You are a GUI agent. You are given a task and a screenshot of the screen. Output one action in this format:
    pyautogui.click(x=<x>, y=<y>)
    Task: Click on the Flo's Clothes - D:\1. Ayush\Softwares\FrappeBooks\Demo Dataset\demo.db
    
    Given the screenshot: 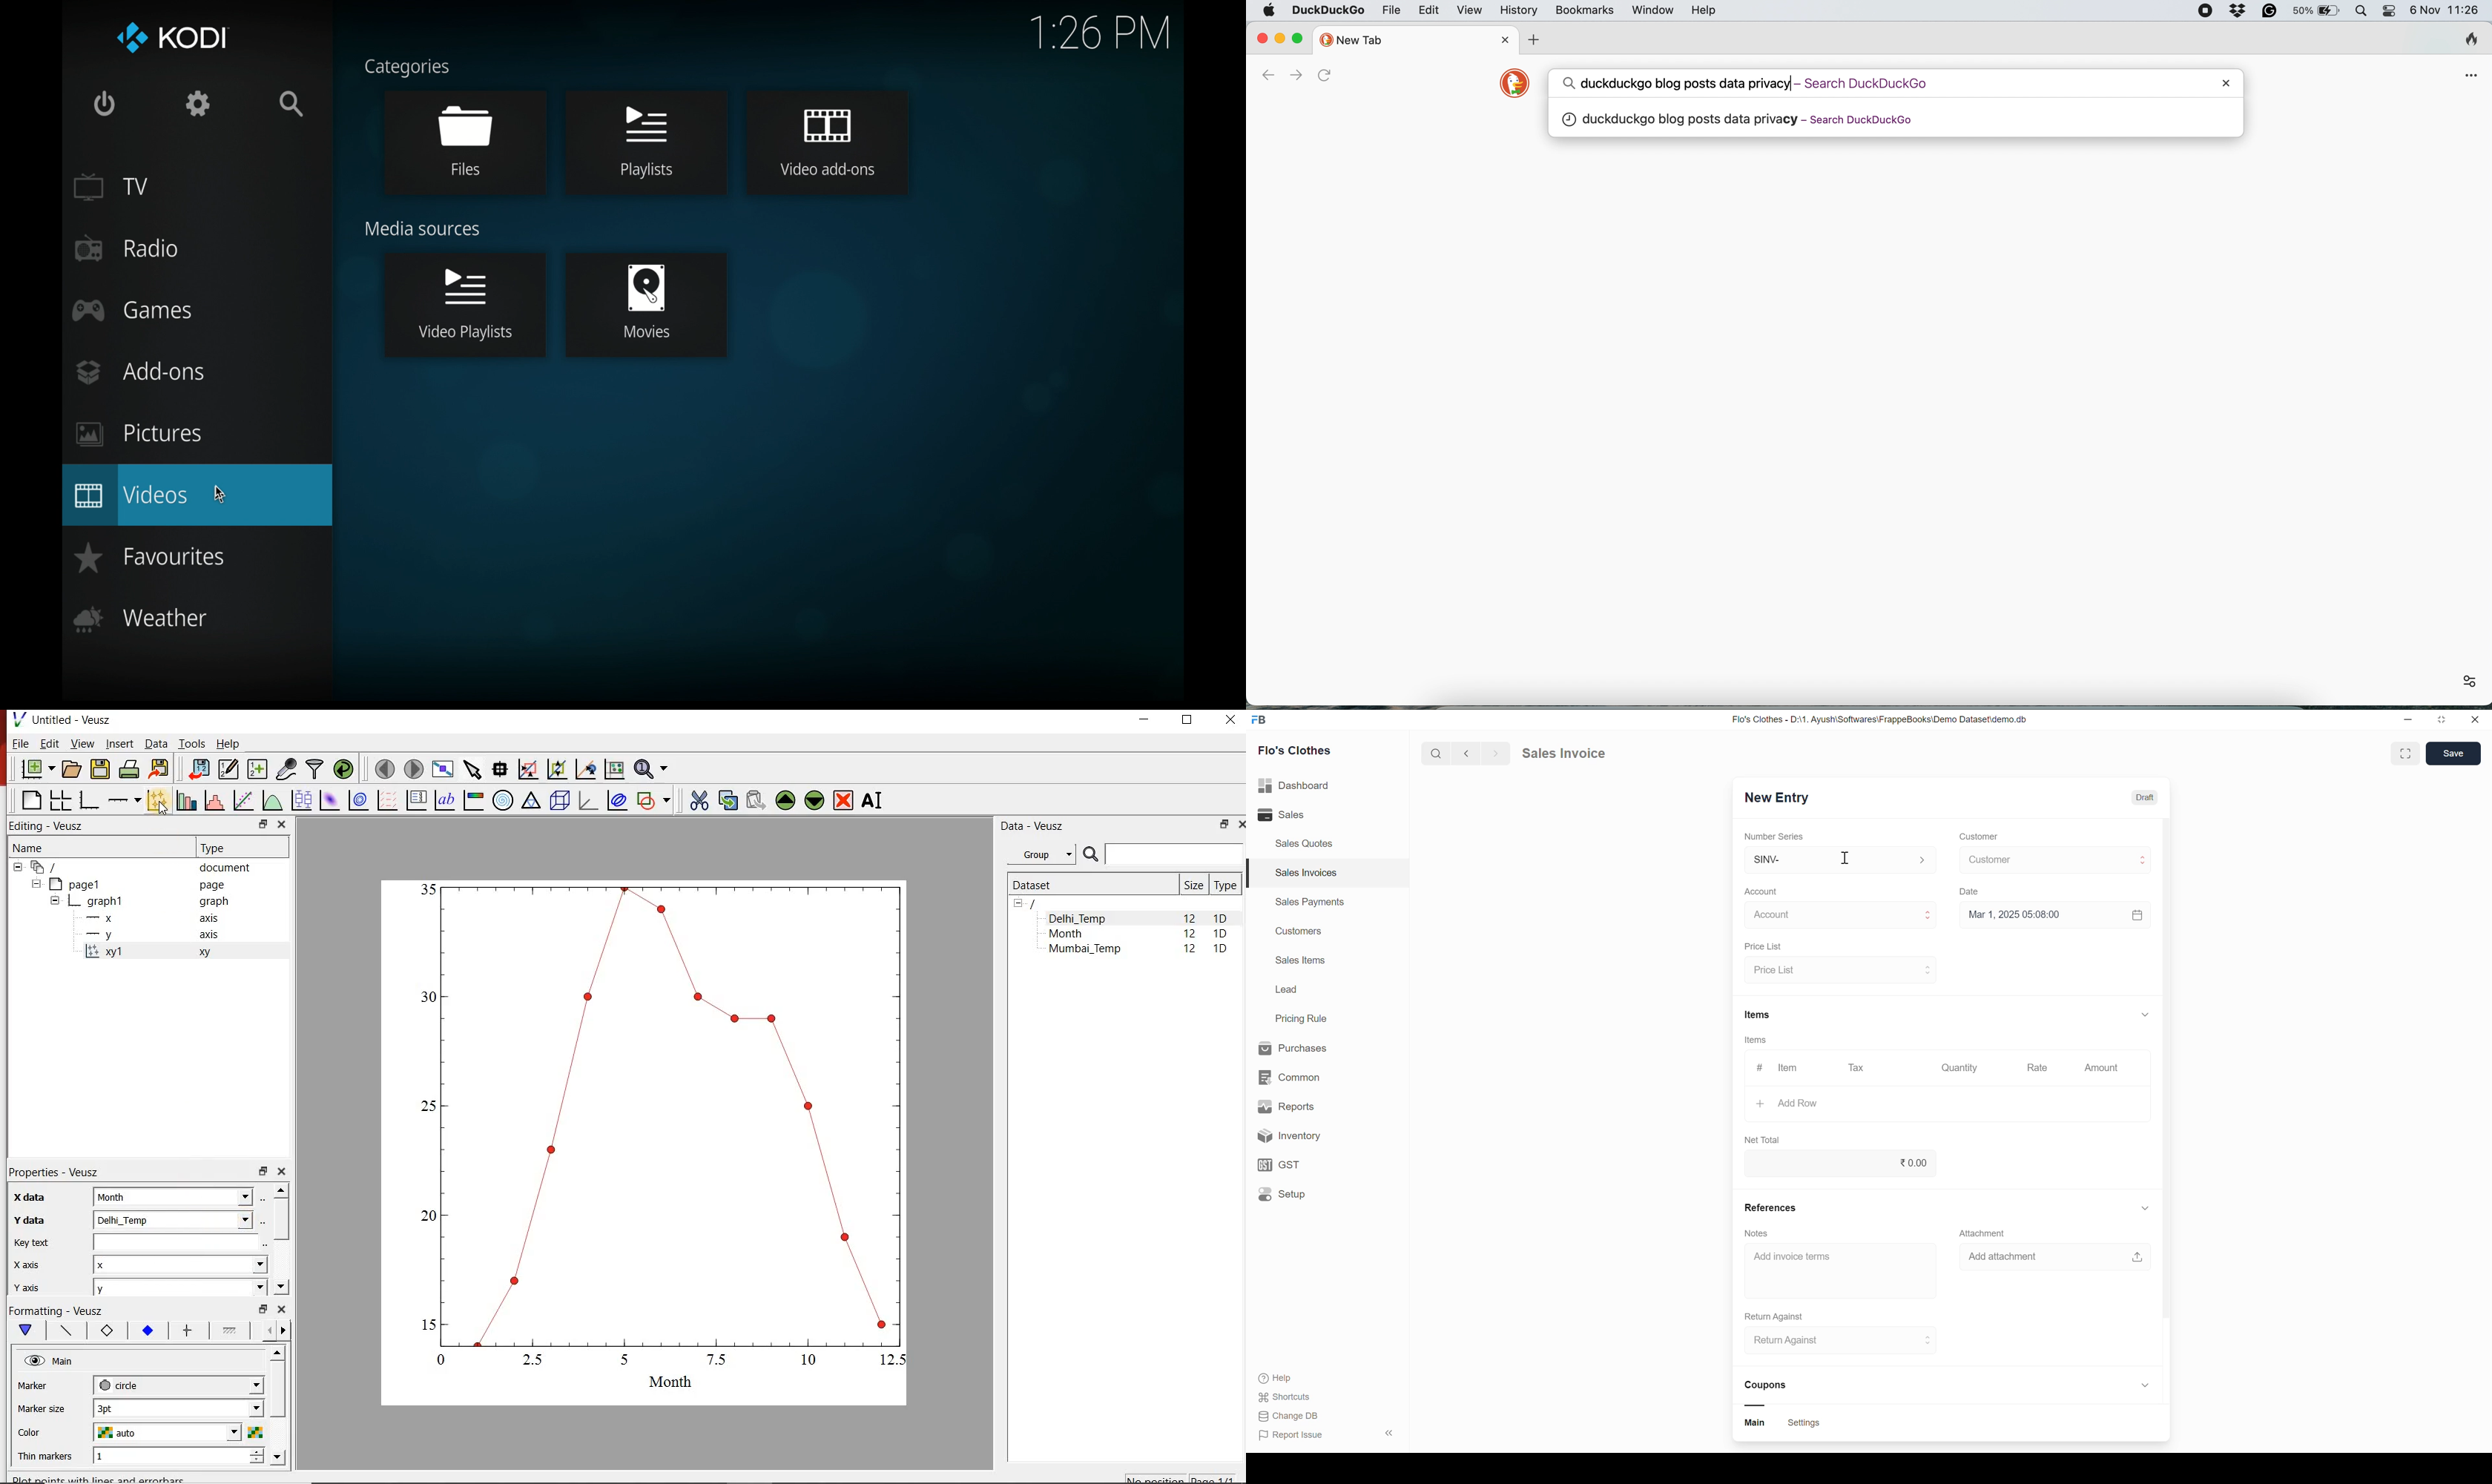 What is the action you would take?
    pyautogui.click(x=1889, y=721)
    